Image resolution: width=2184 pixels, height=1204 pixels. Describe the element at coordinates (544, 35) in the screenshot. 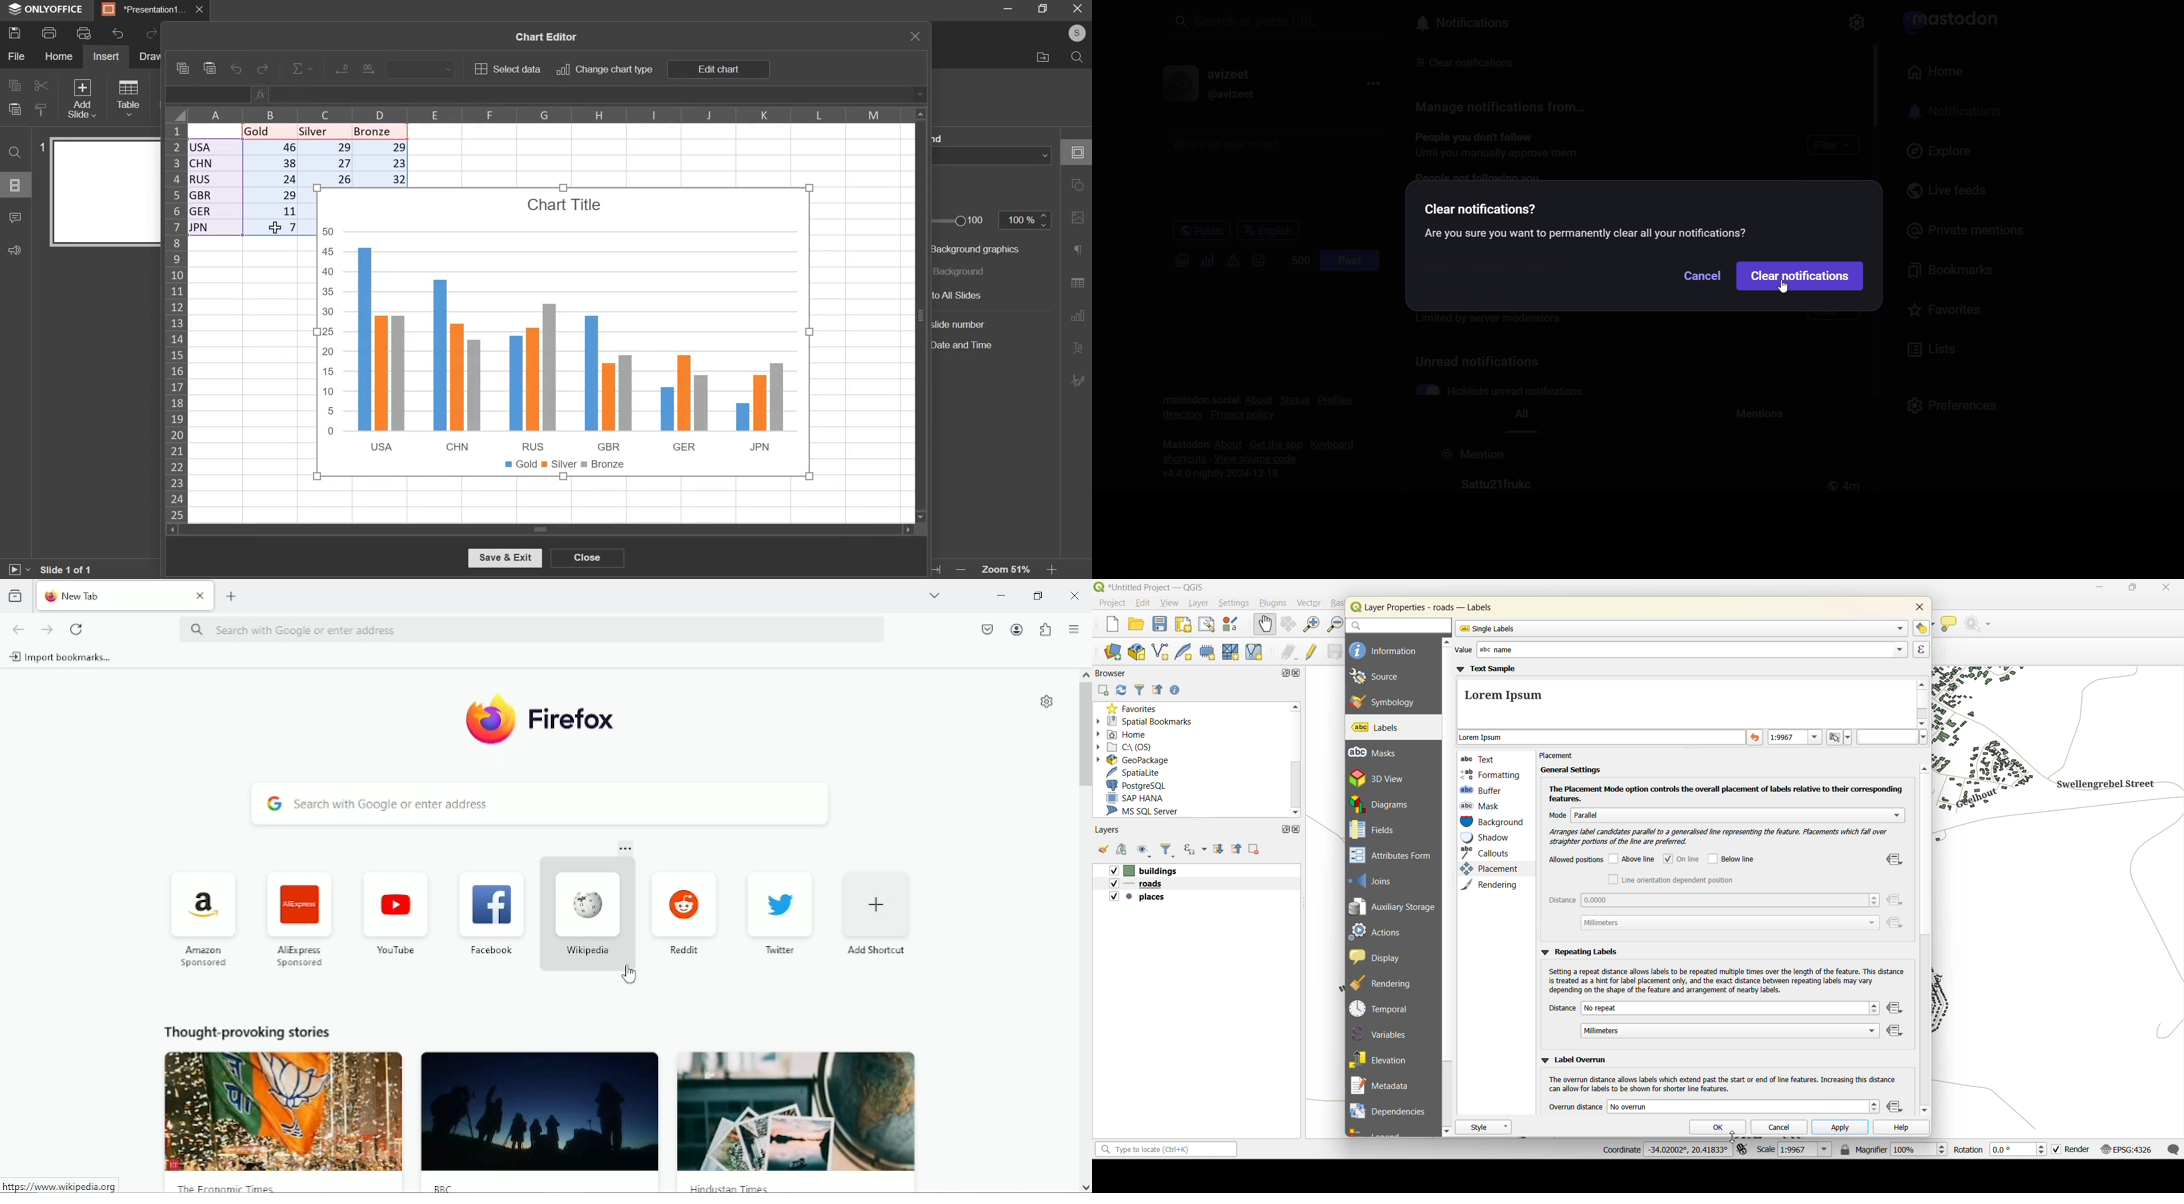

I see `chart editor` at that location.